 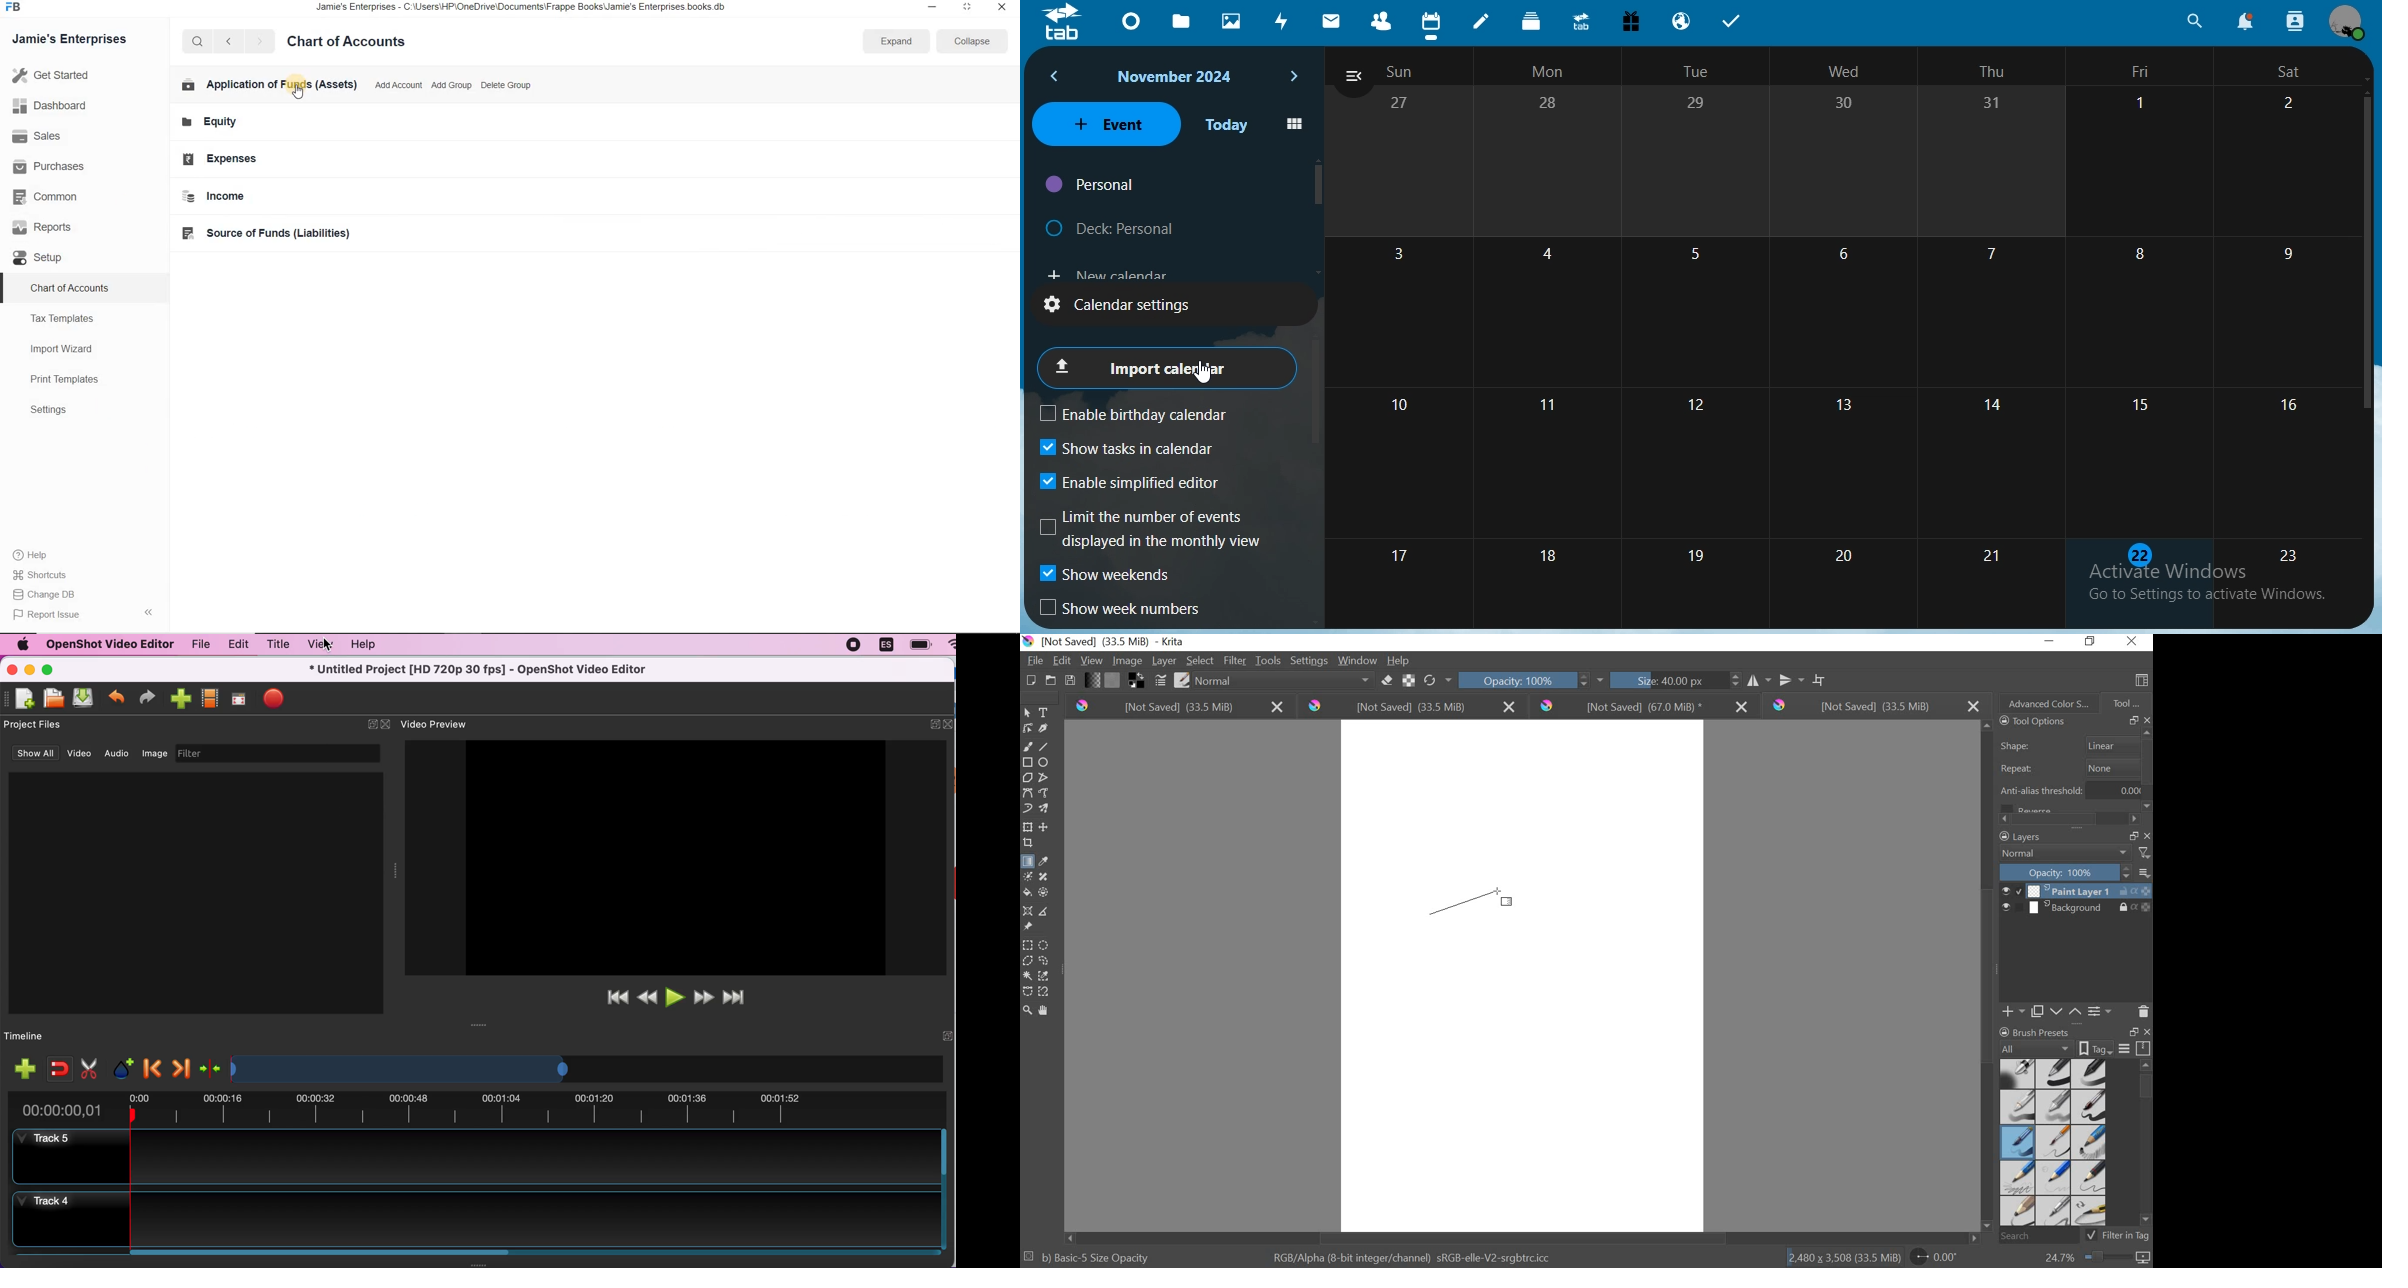 What do you see at coordinates (1135, 20) in the screenshot?
I see `dashboard` at bounding box center [1135, 20].